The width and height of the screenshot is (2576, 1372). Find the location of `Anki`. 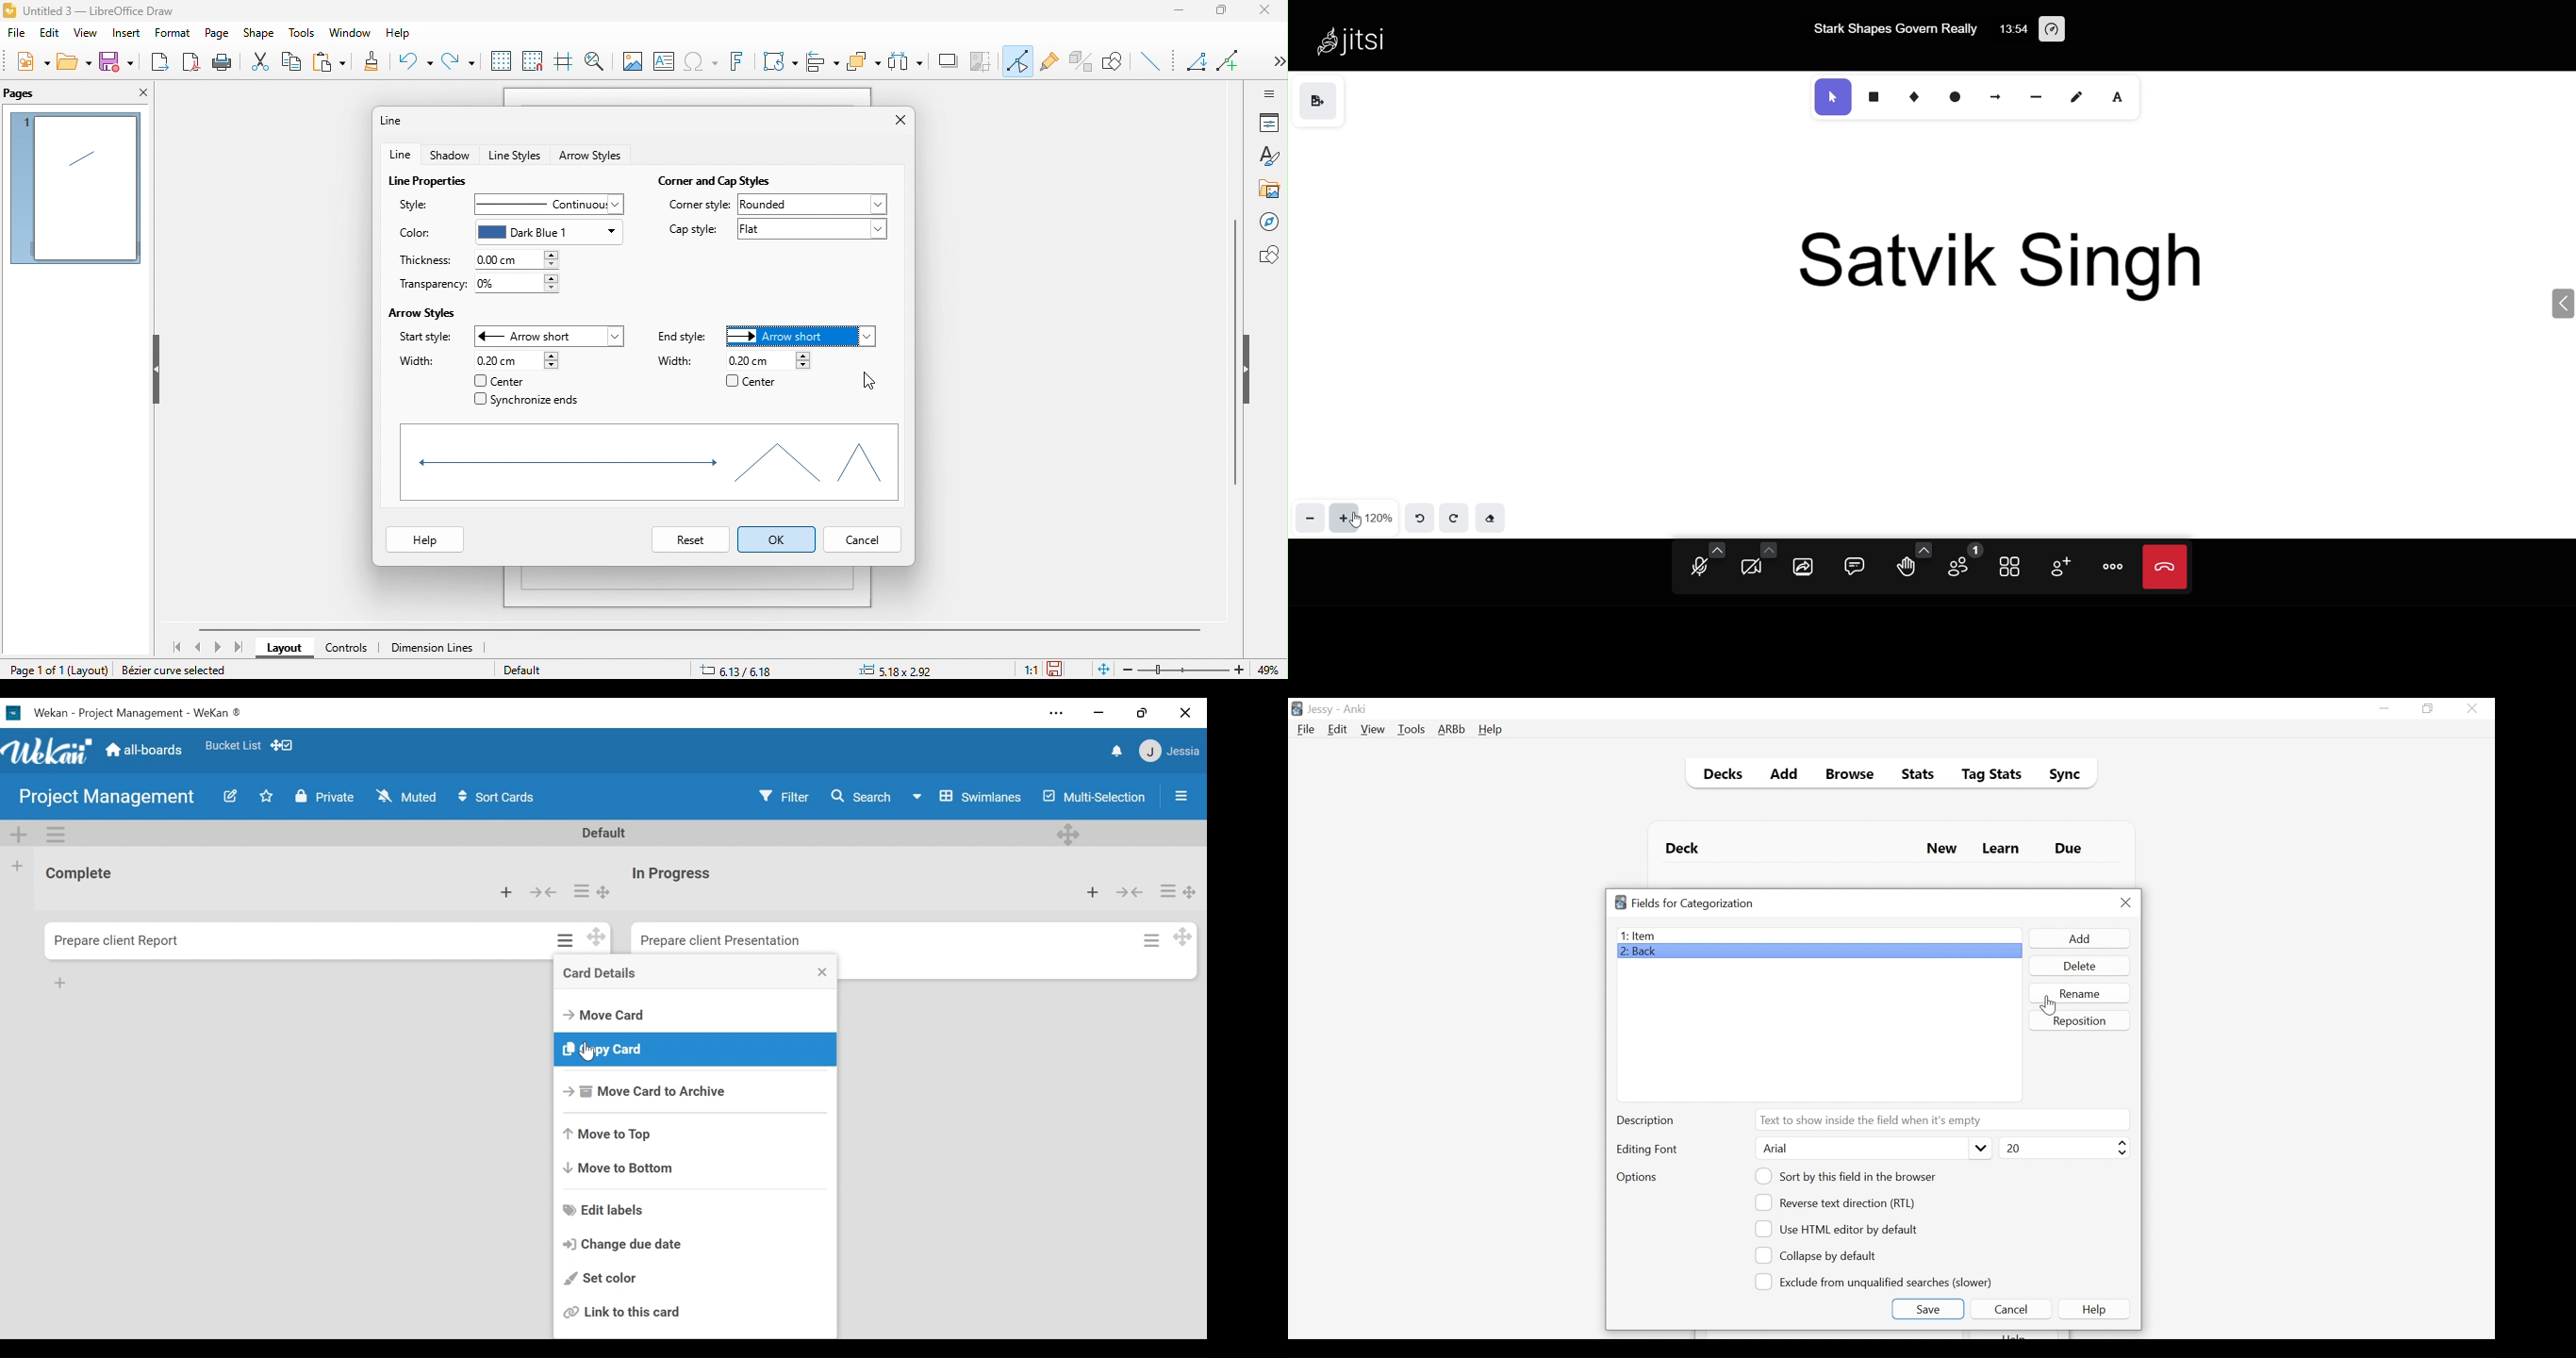

Anki is located at coordinates (1355, 709).